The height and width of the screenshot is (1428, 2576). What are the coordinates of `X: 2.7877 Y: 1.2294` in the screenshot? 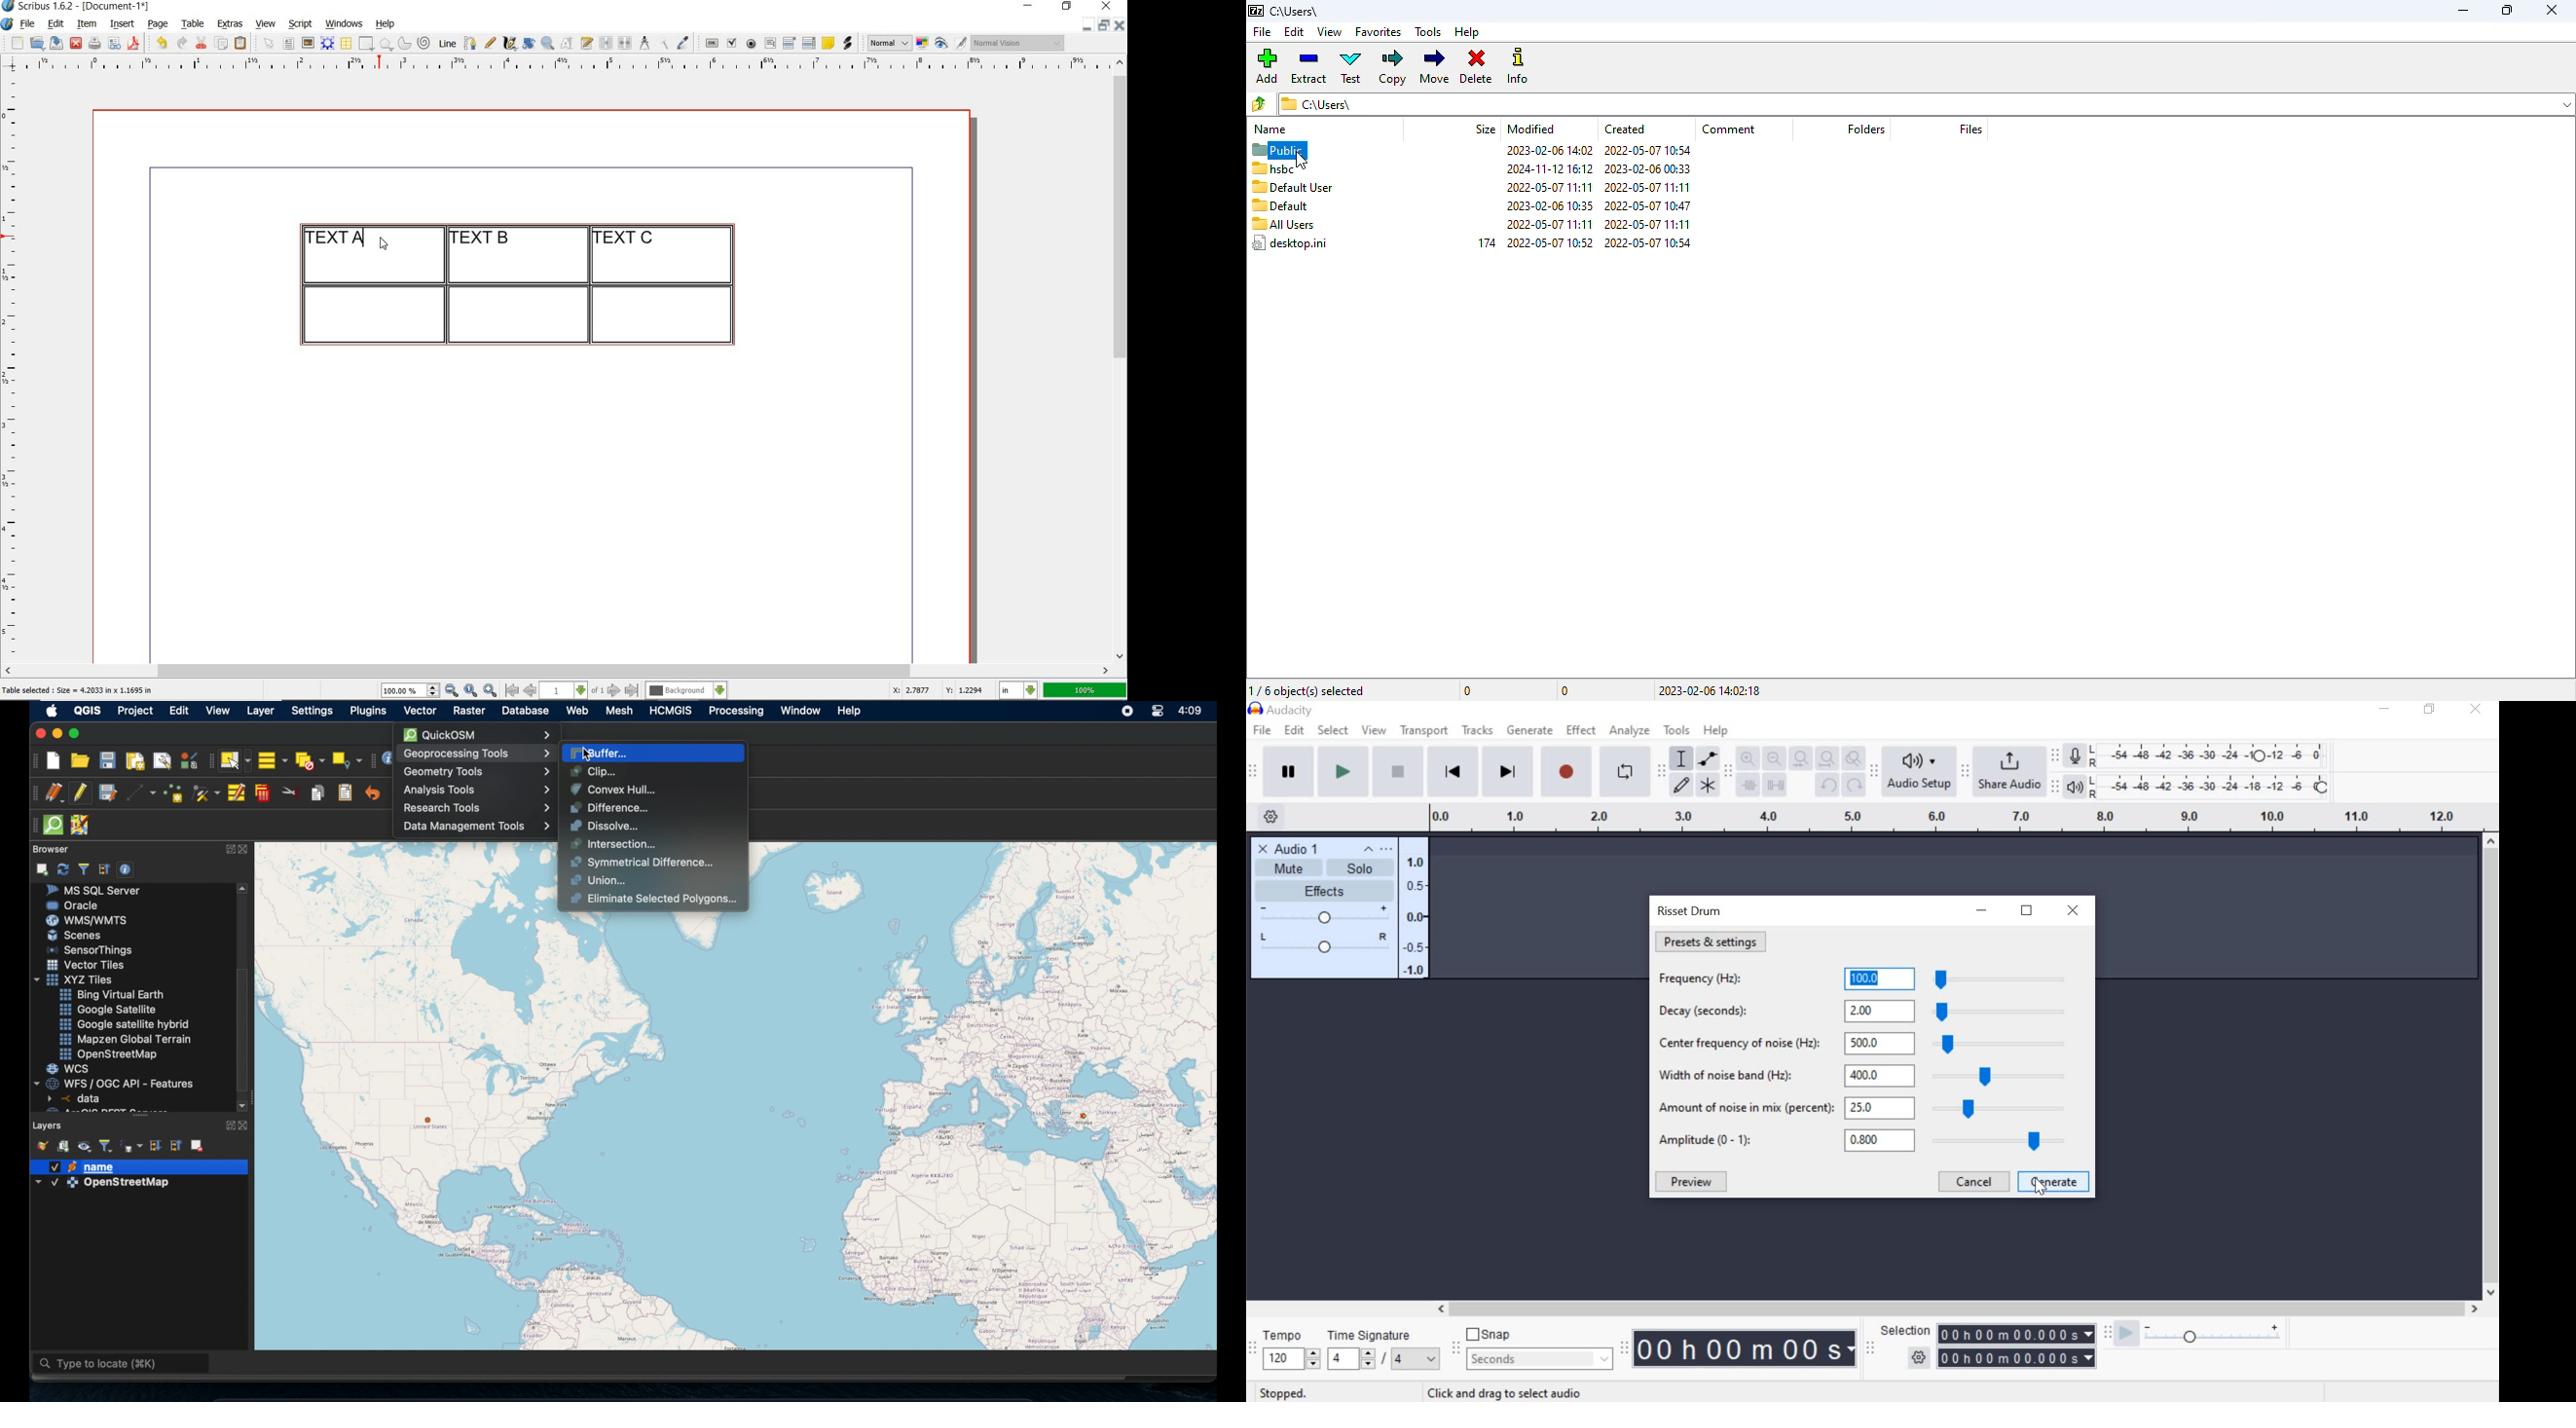 It's located at (941, 690).